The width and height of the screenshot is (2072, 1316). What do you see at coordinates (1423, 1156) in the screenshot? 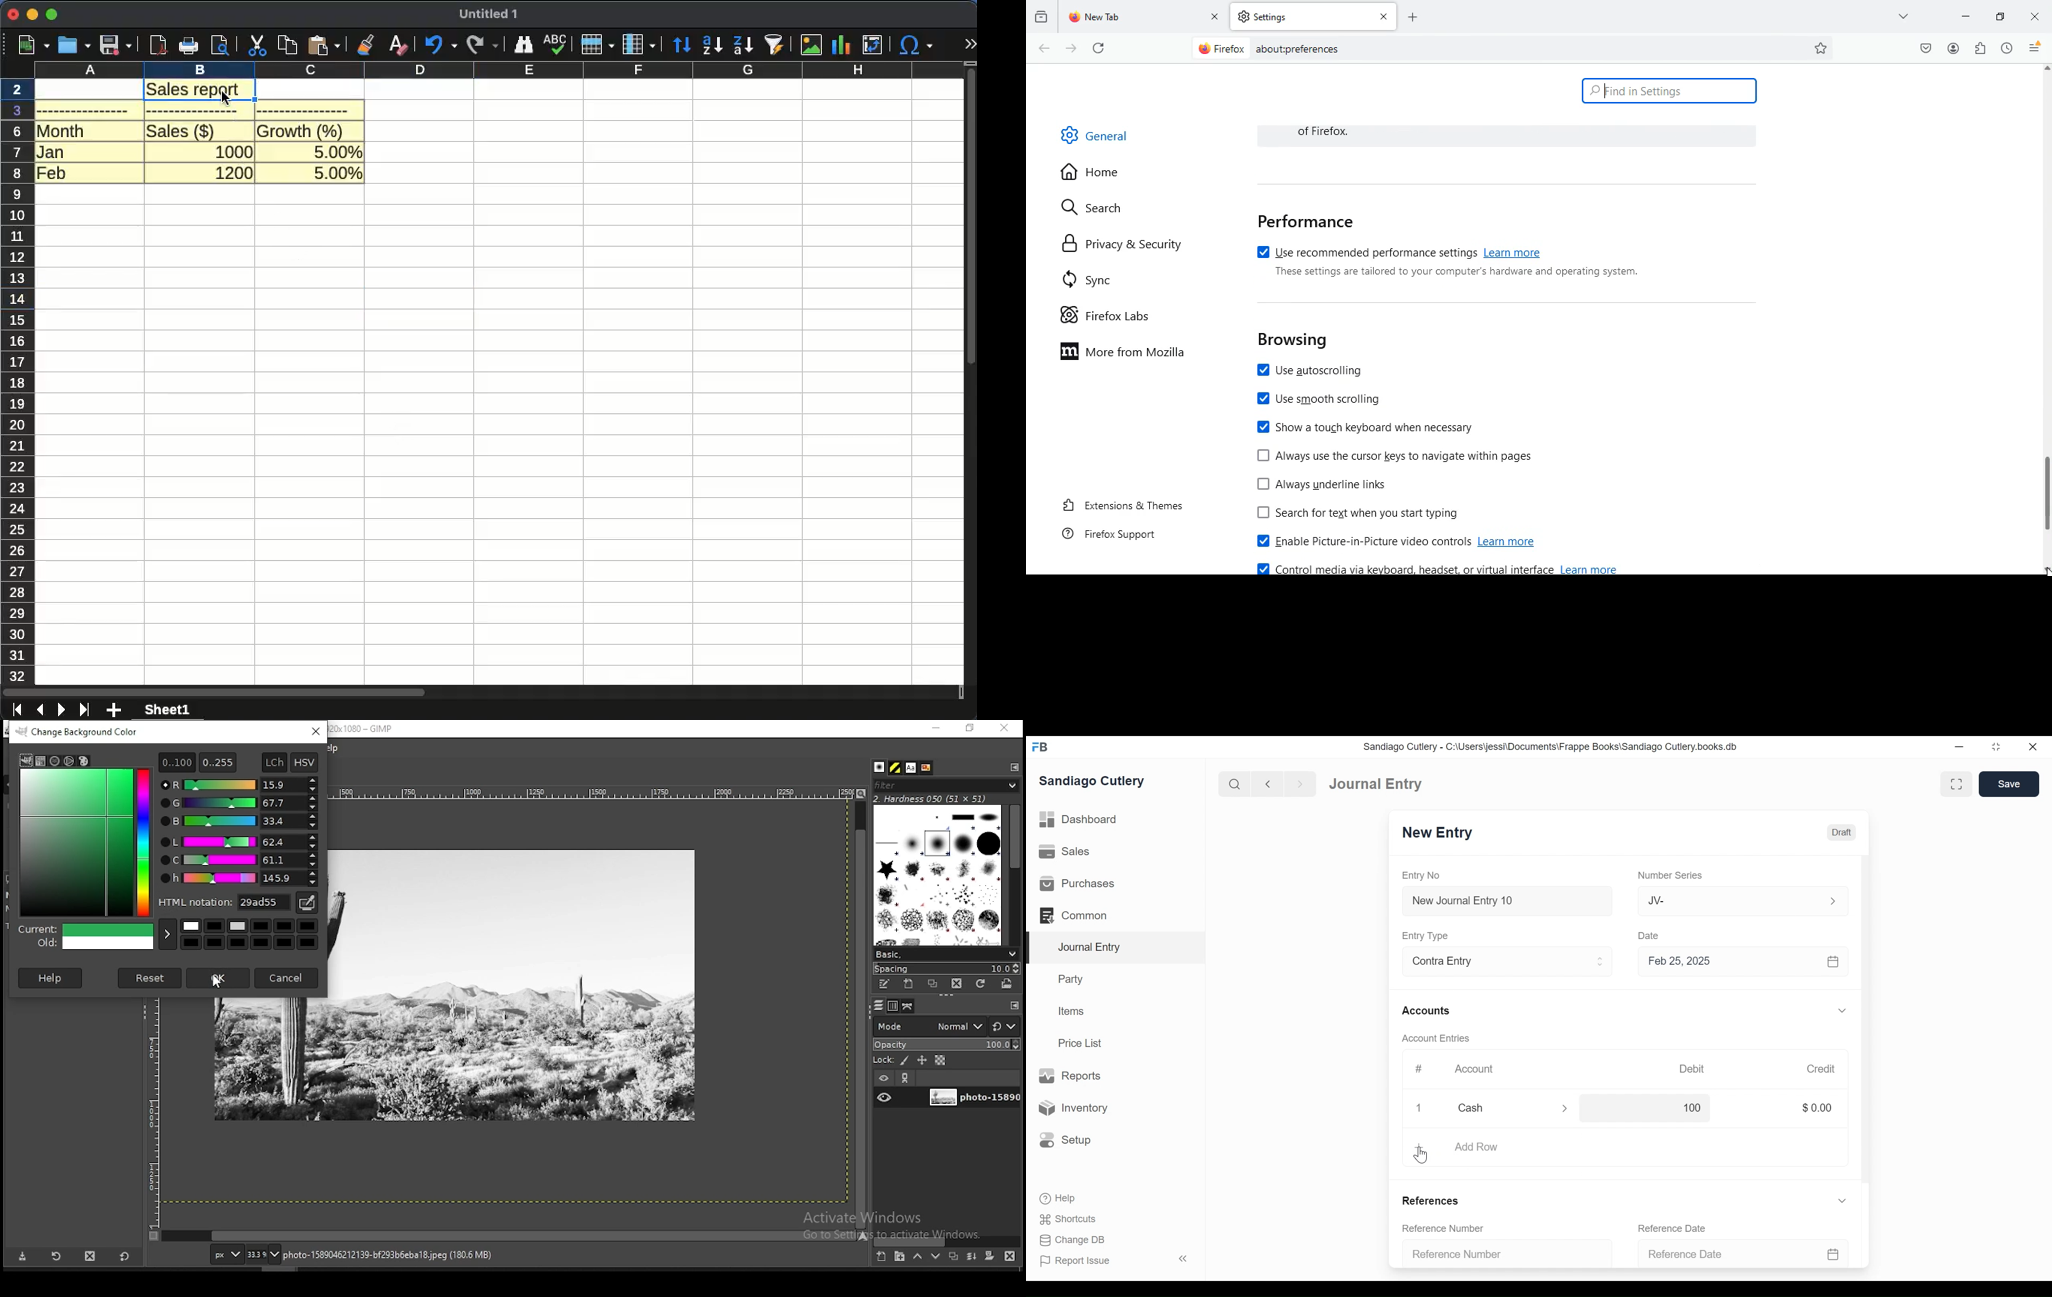
I see `cursor` at bounding box center [1423, 1156].